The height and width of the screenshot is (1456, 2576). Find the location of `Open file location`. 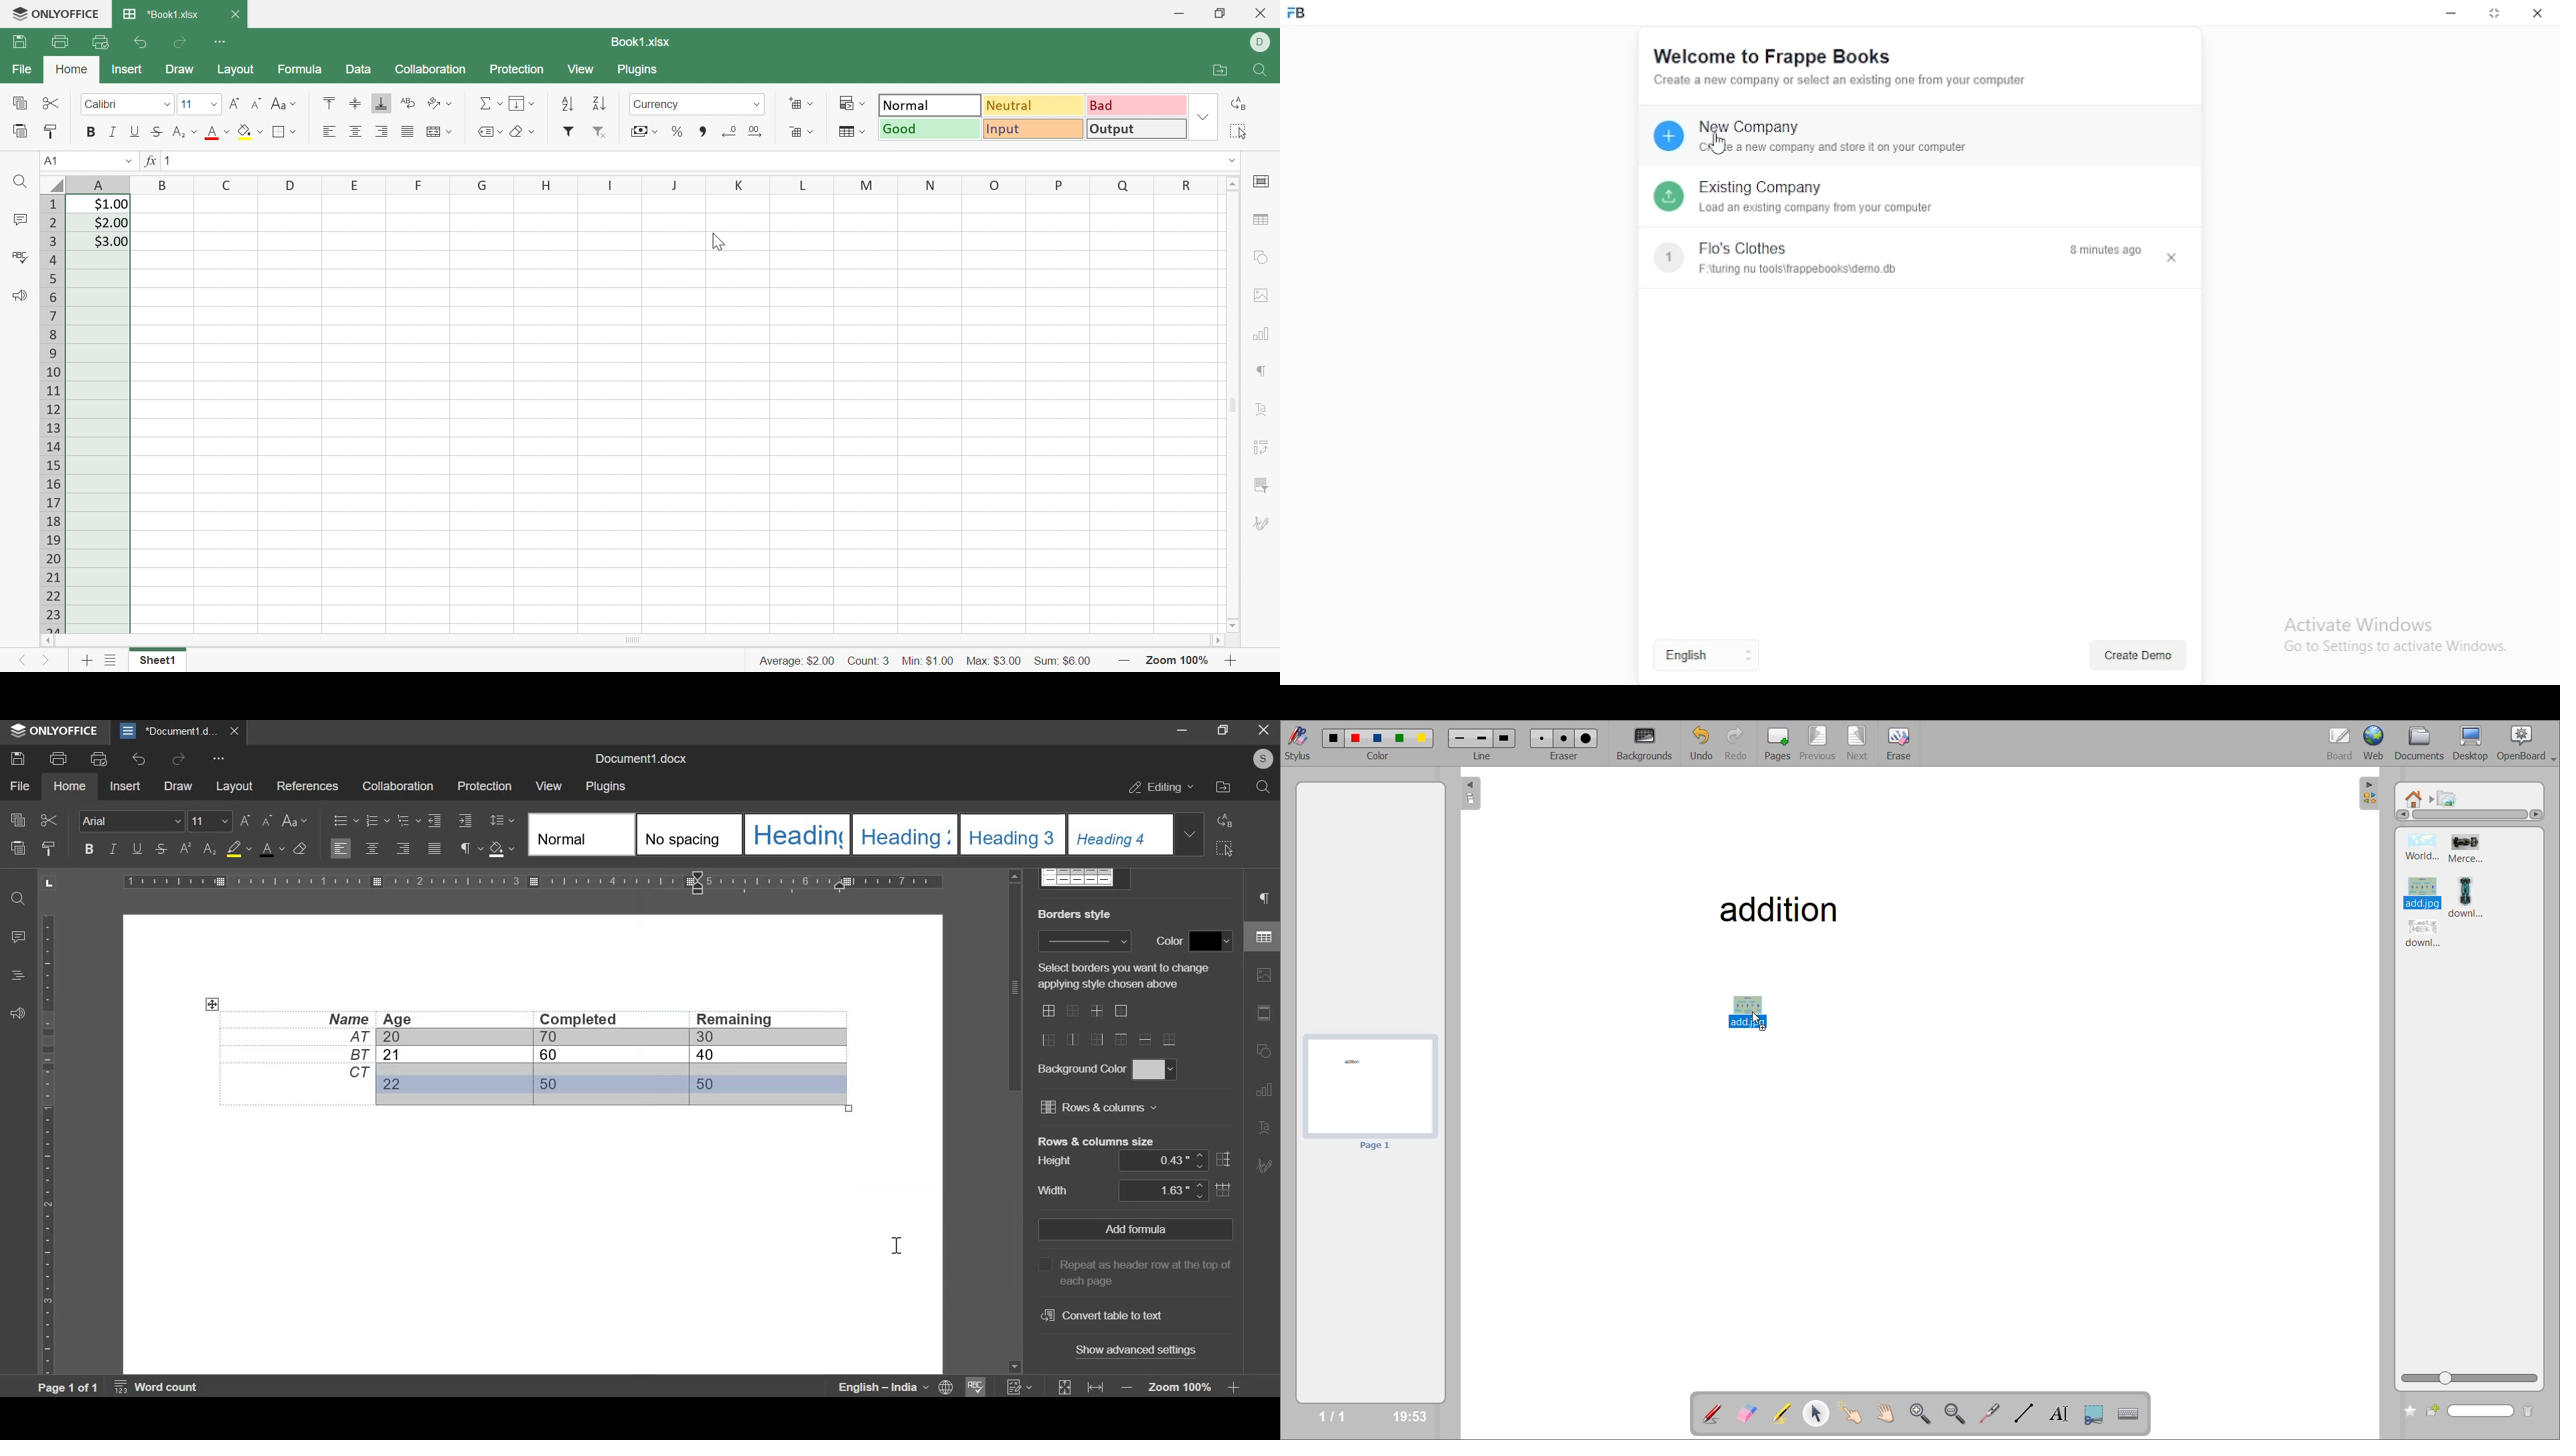

Open file location is located at coordinates (1220, 69).